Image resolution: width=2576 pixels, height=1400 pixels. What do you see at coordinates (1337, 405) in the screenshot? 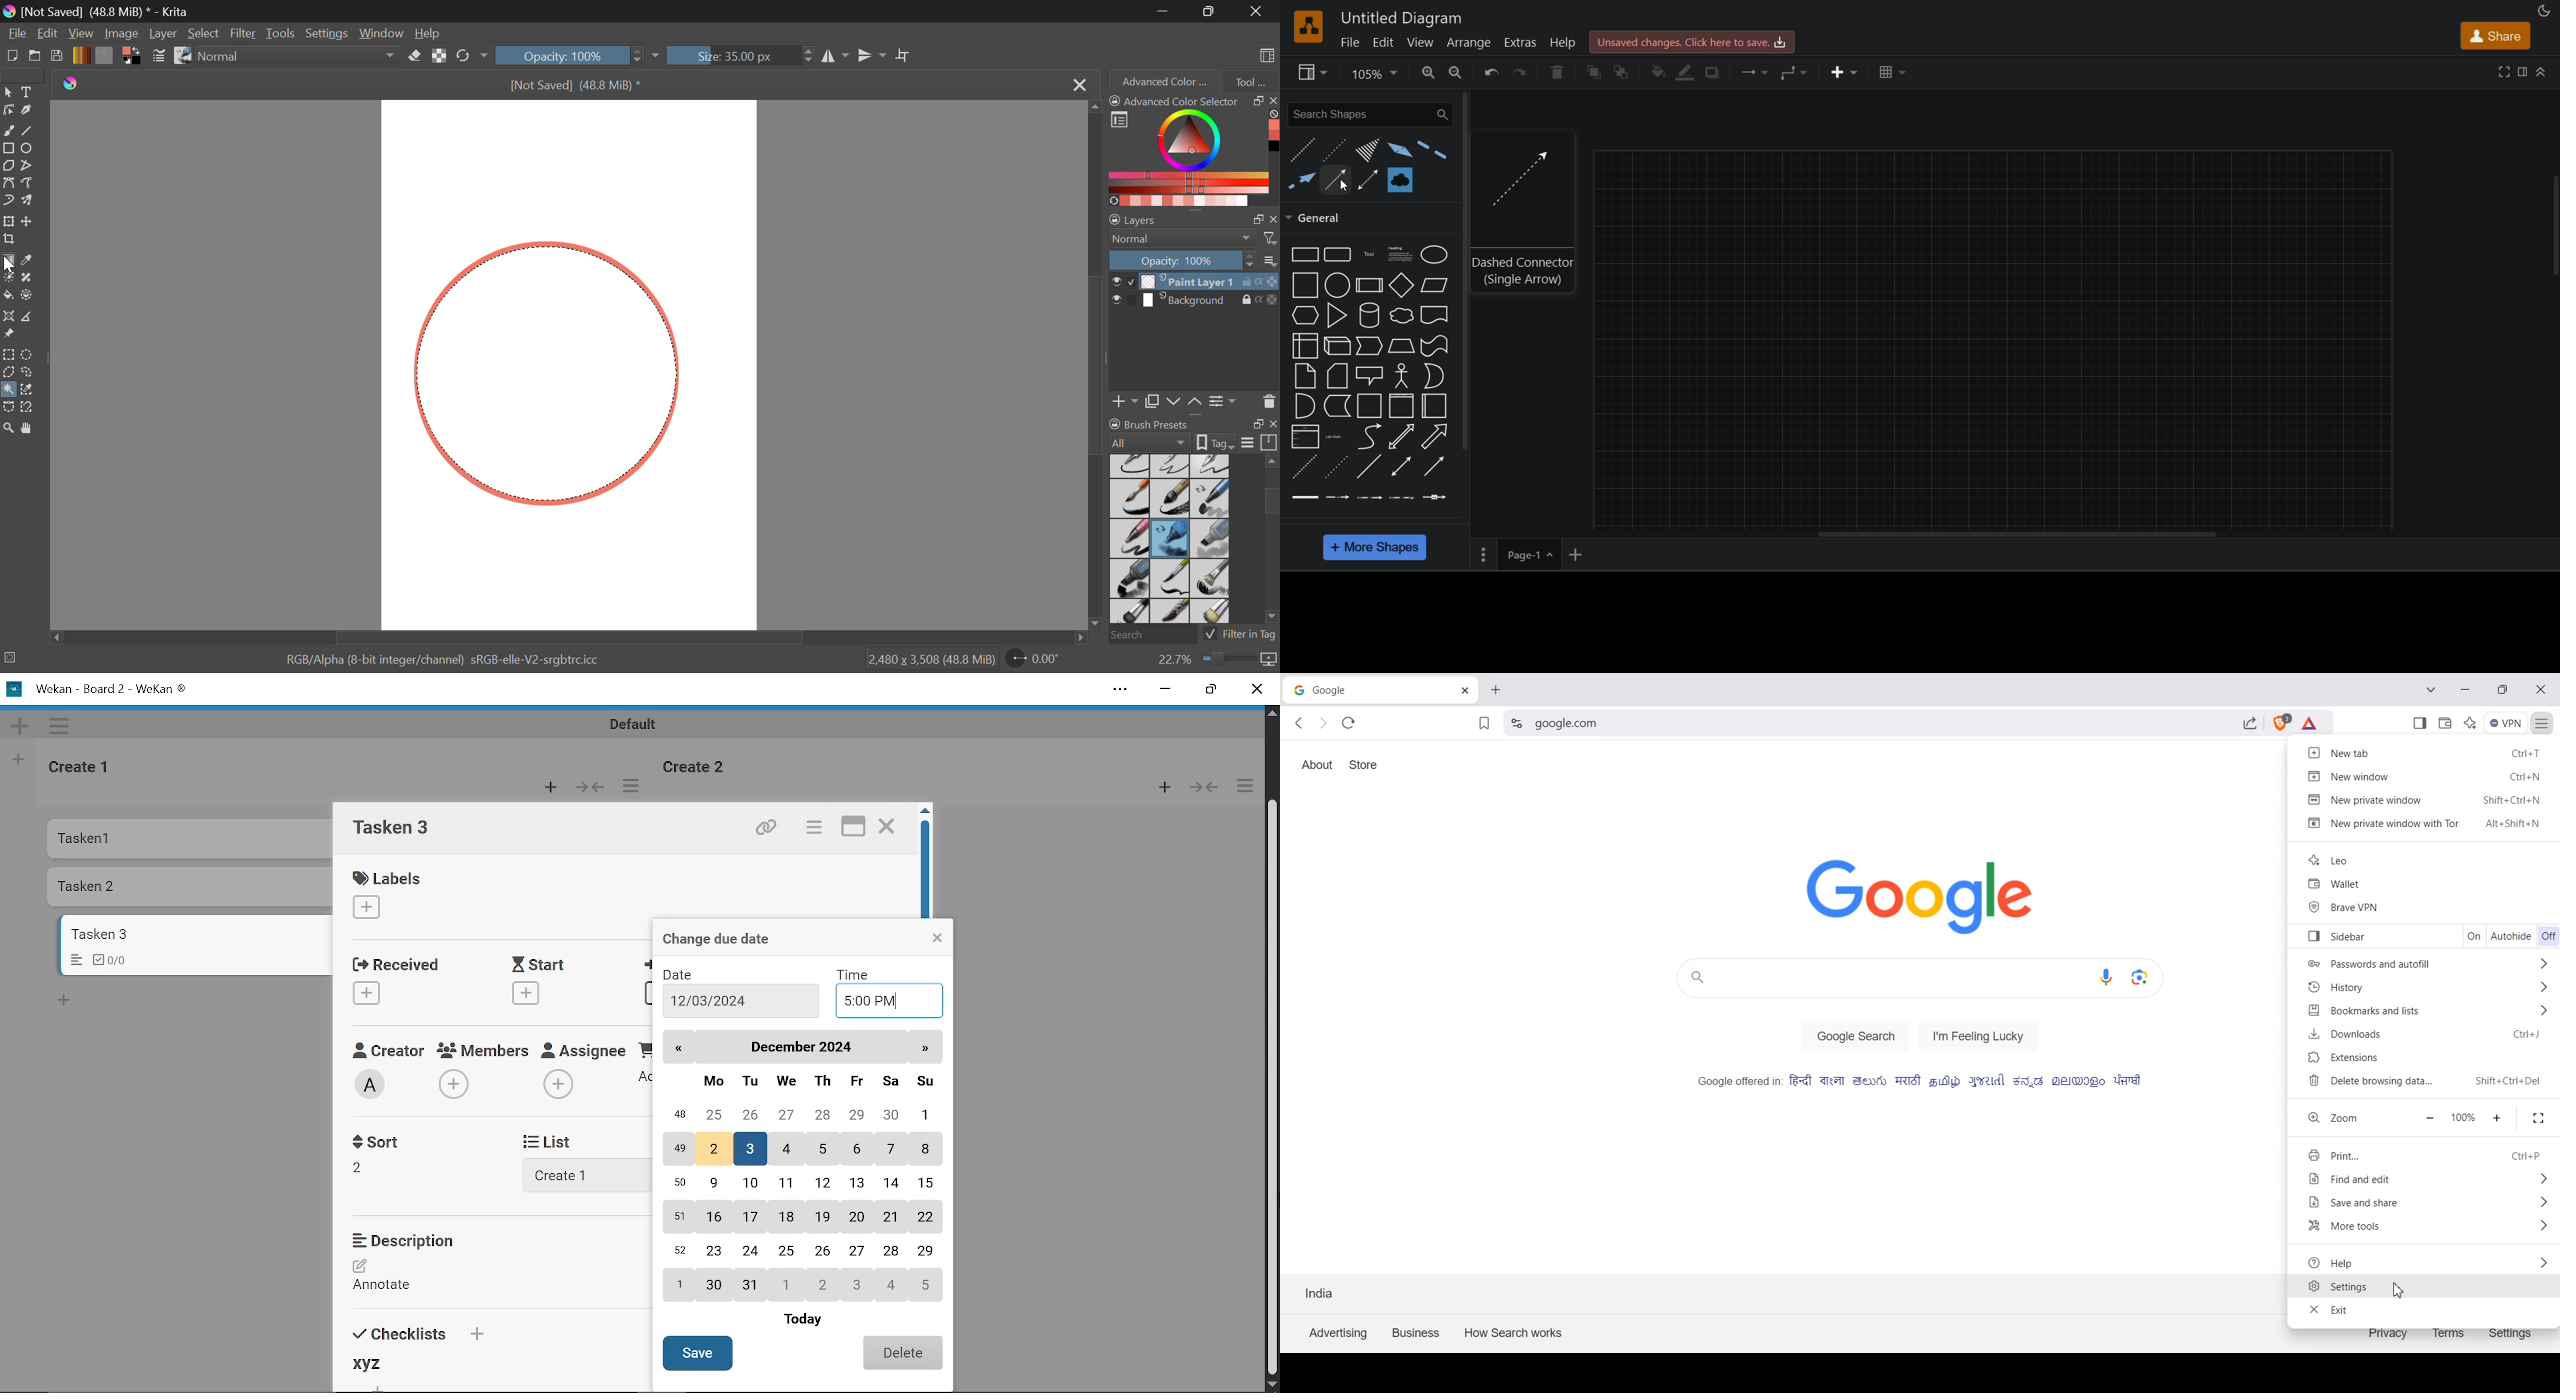
I see `data storage` at bounding box center [1337, 405].